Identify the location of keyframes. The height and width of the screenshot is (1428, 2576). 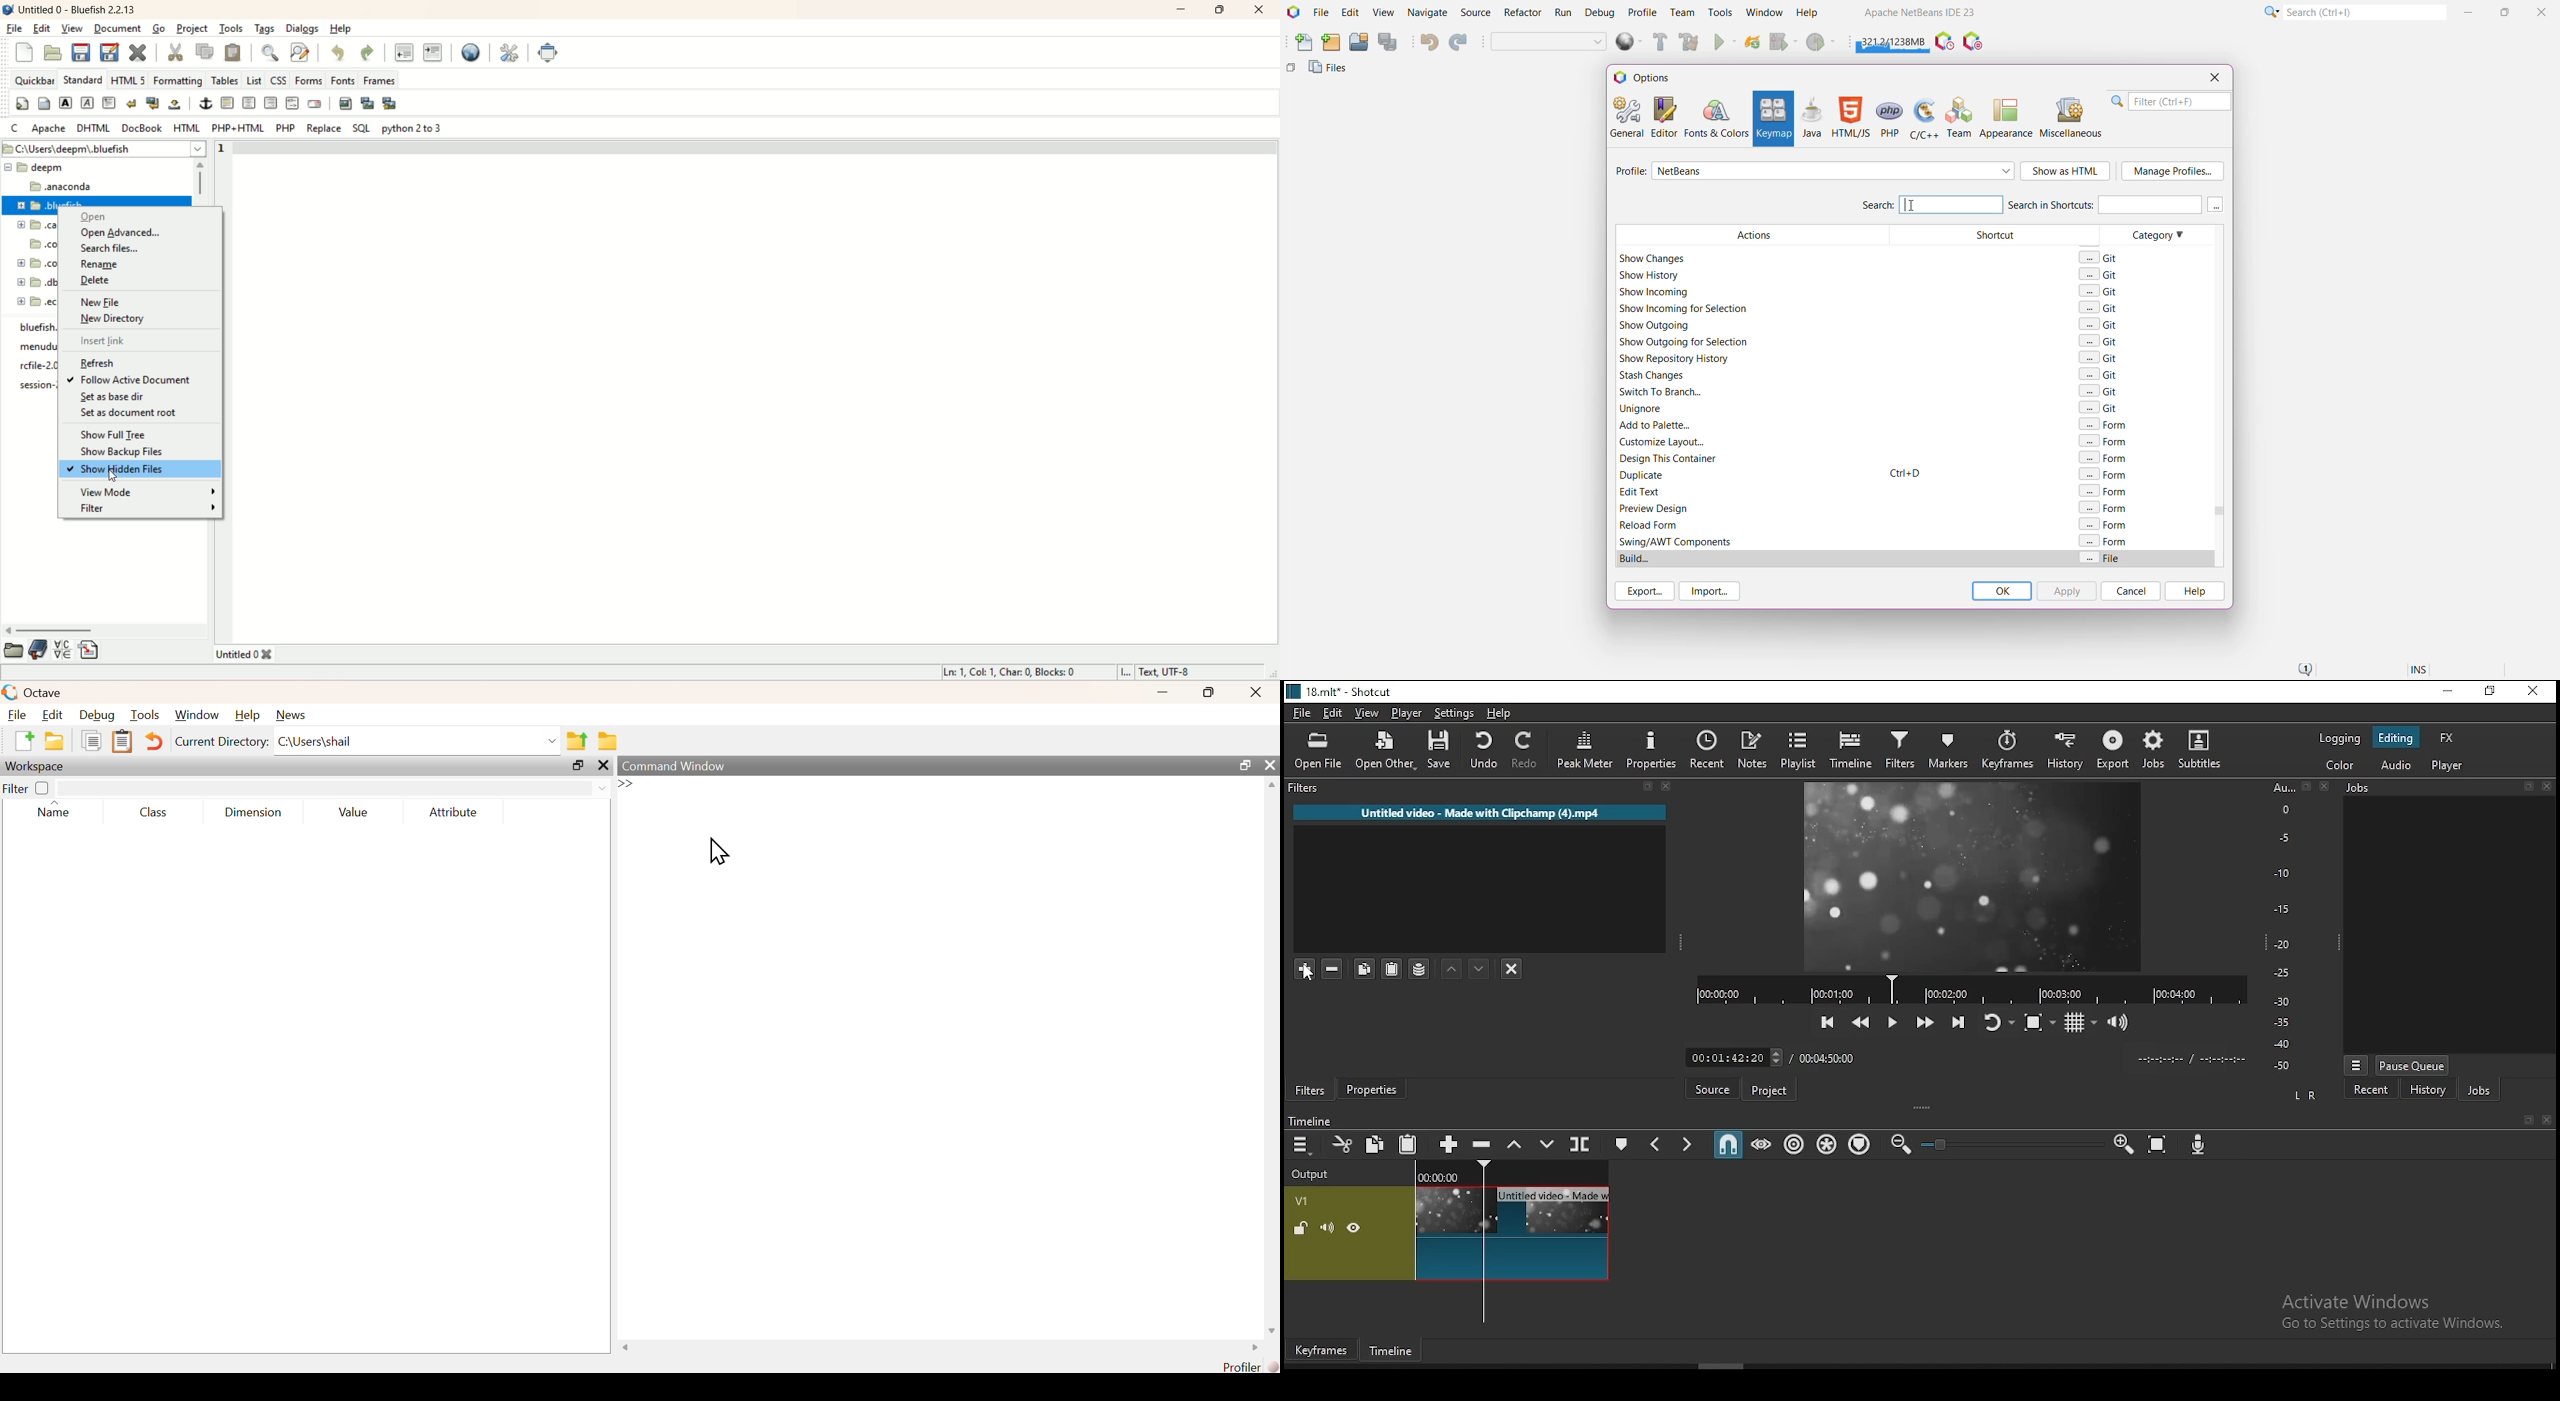
(2007, 751).